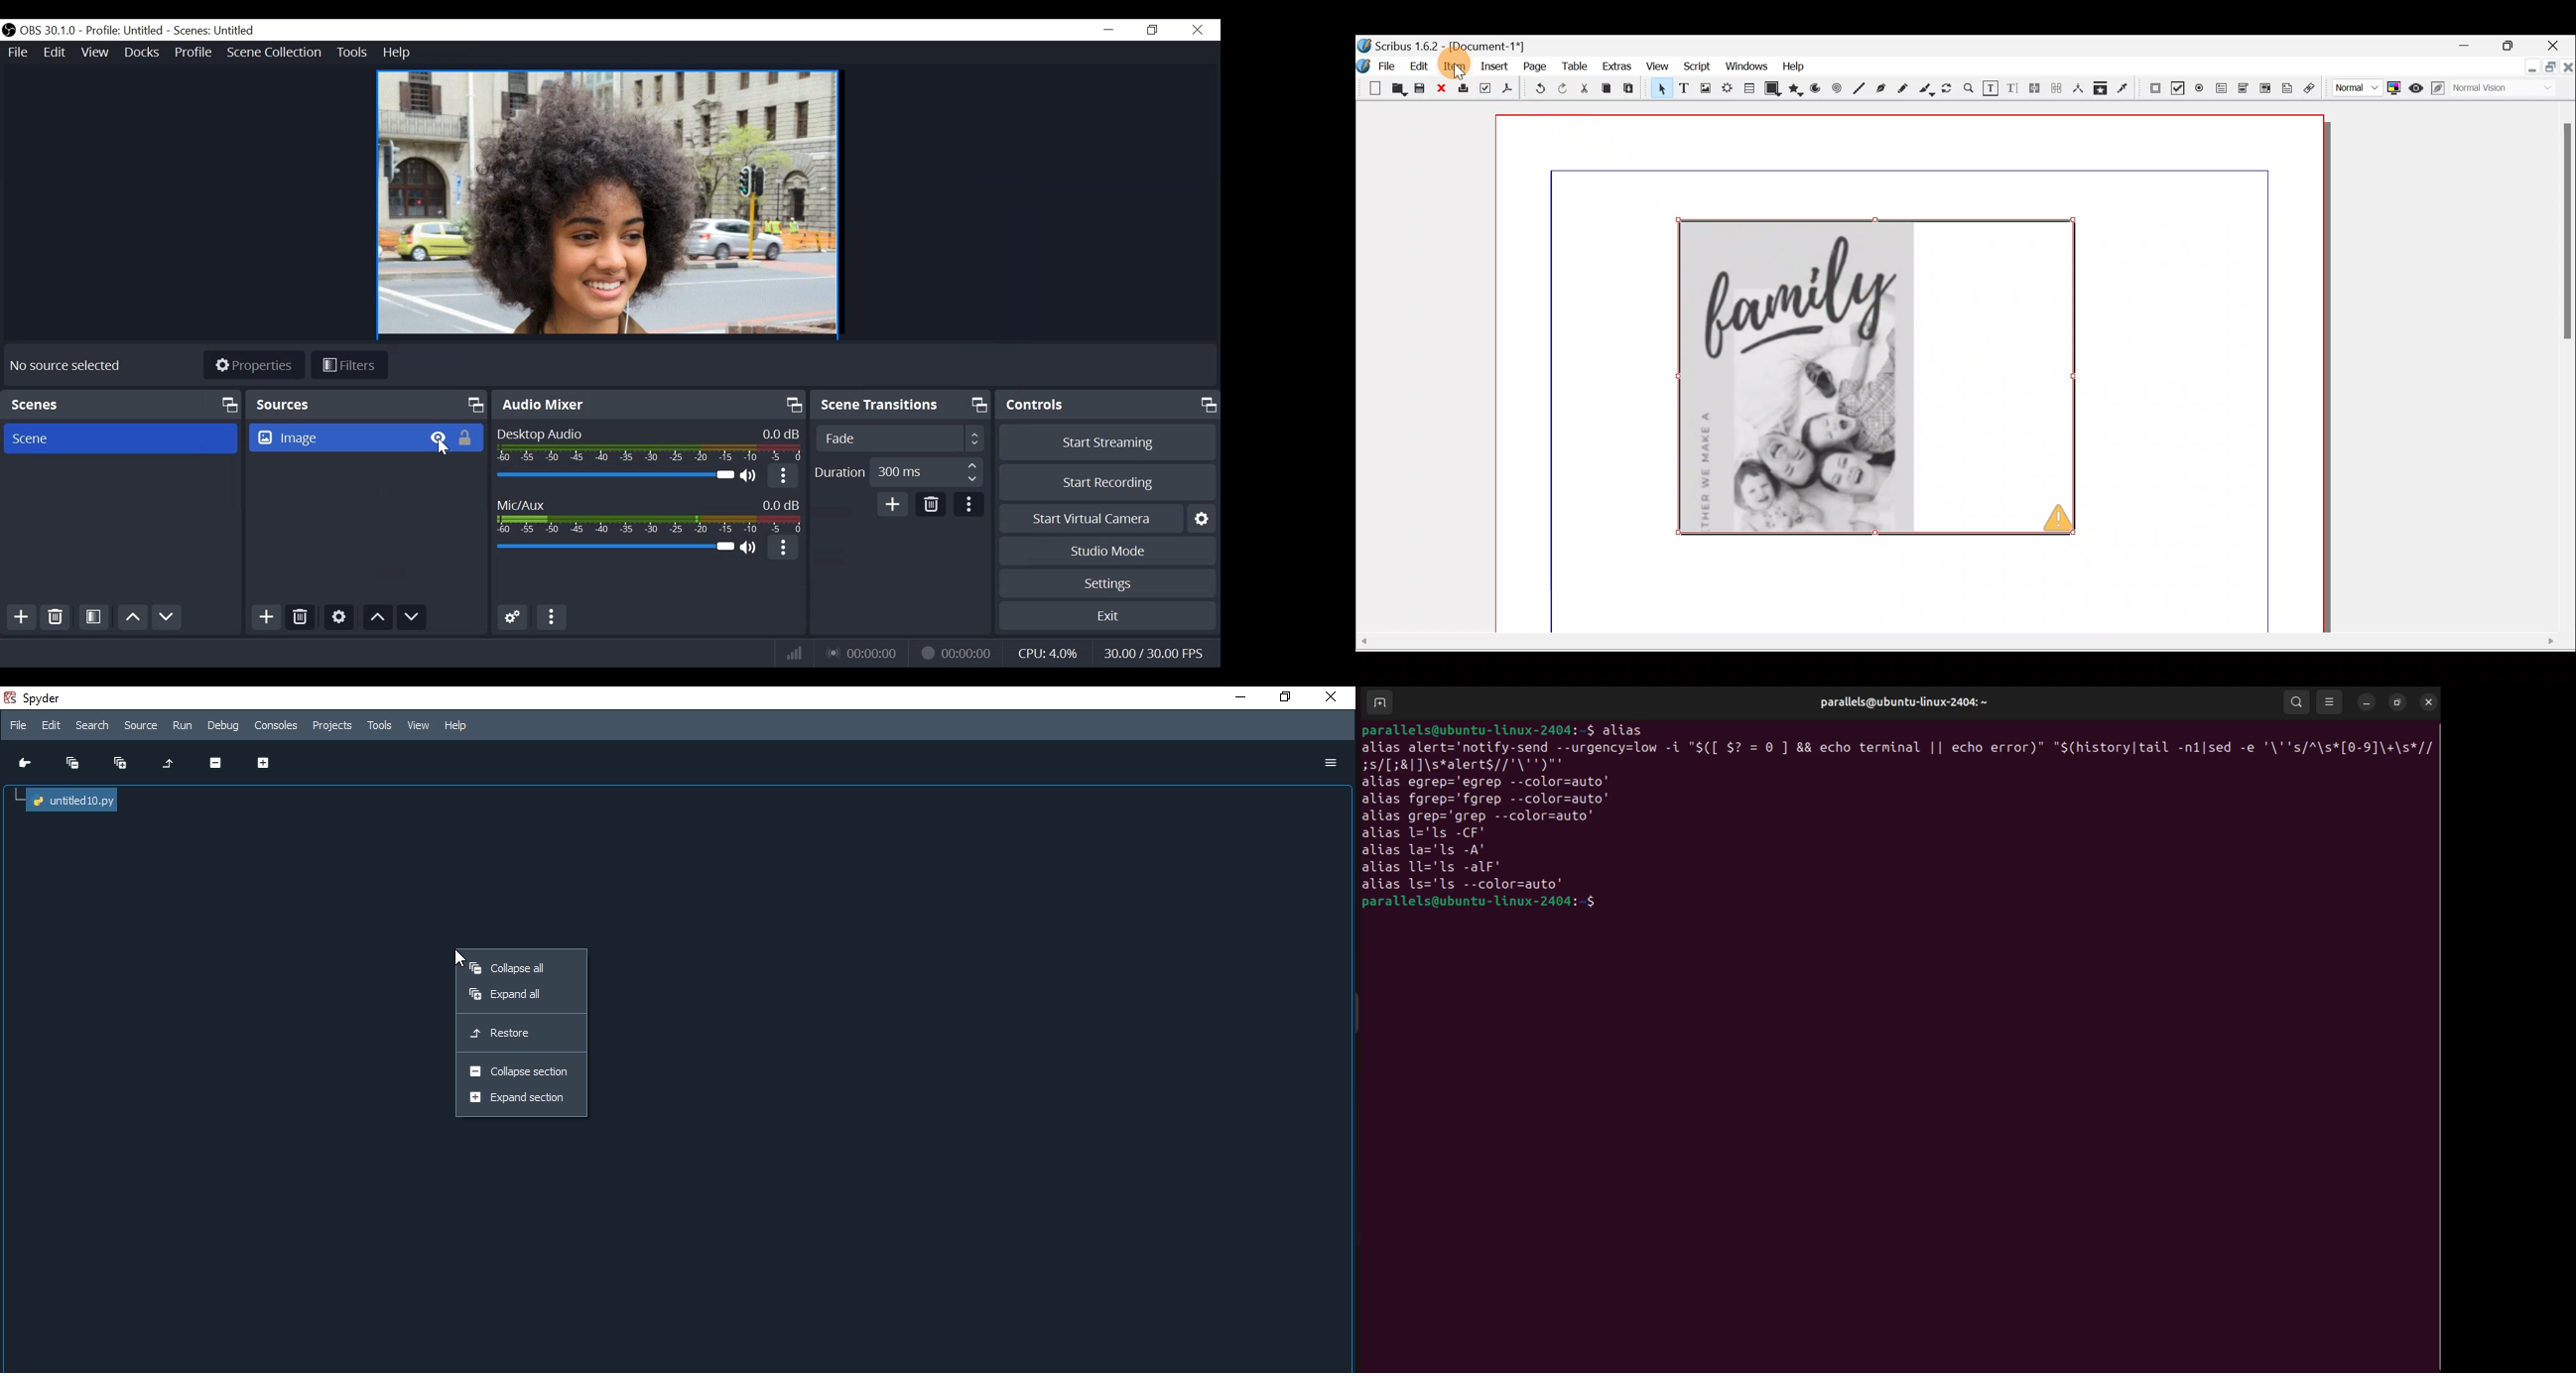 This screenshot has width=2576, height=1400. Describe the element at coordinates (1238, 698) in the screenshot. I see `minmise` at that location.